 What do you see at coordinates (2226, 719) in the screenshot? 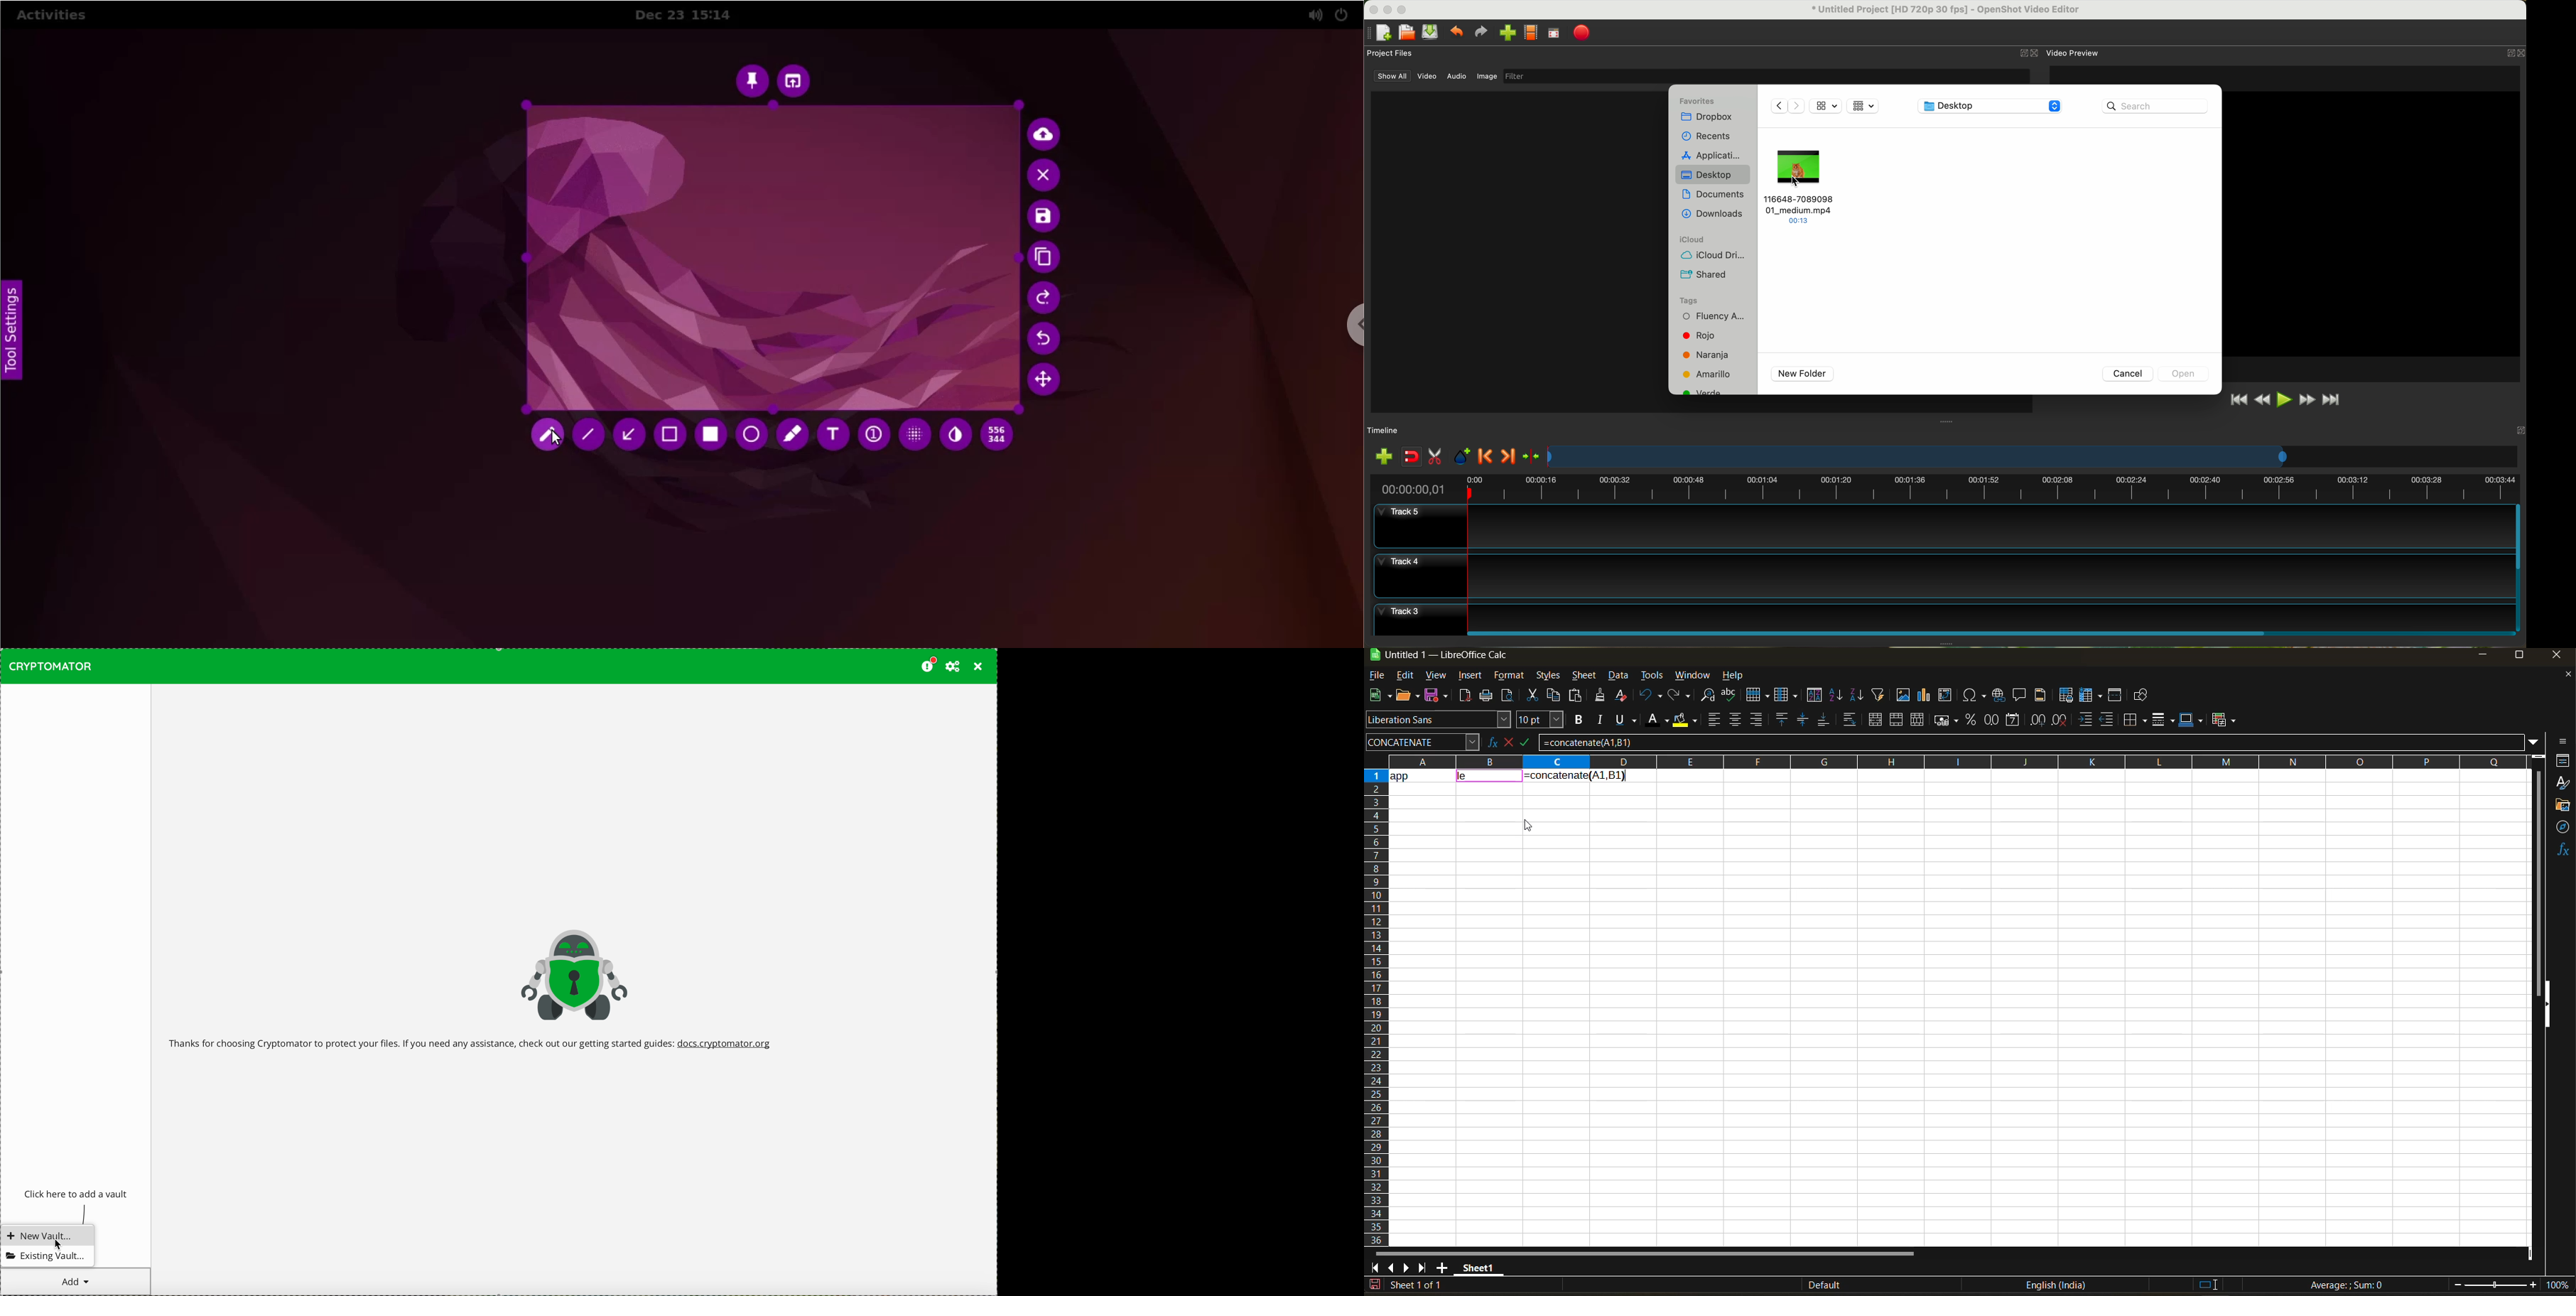
I see `conditional` at bounding box center [2226, 719].